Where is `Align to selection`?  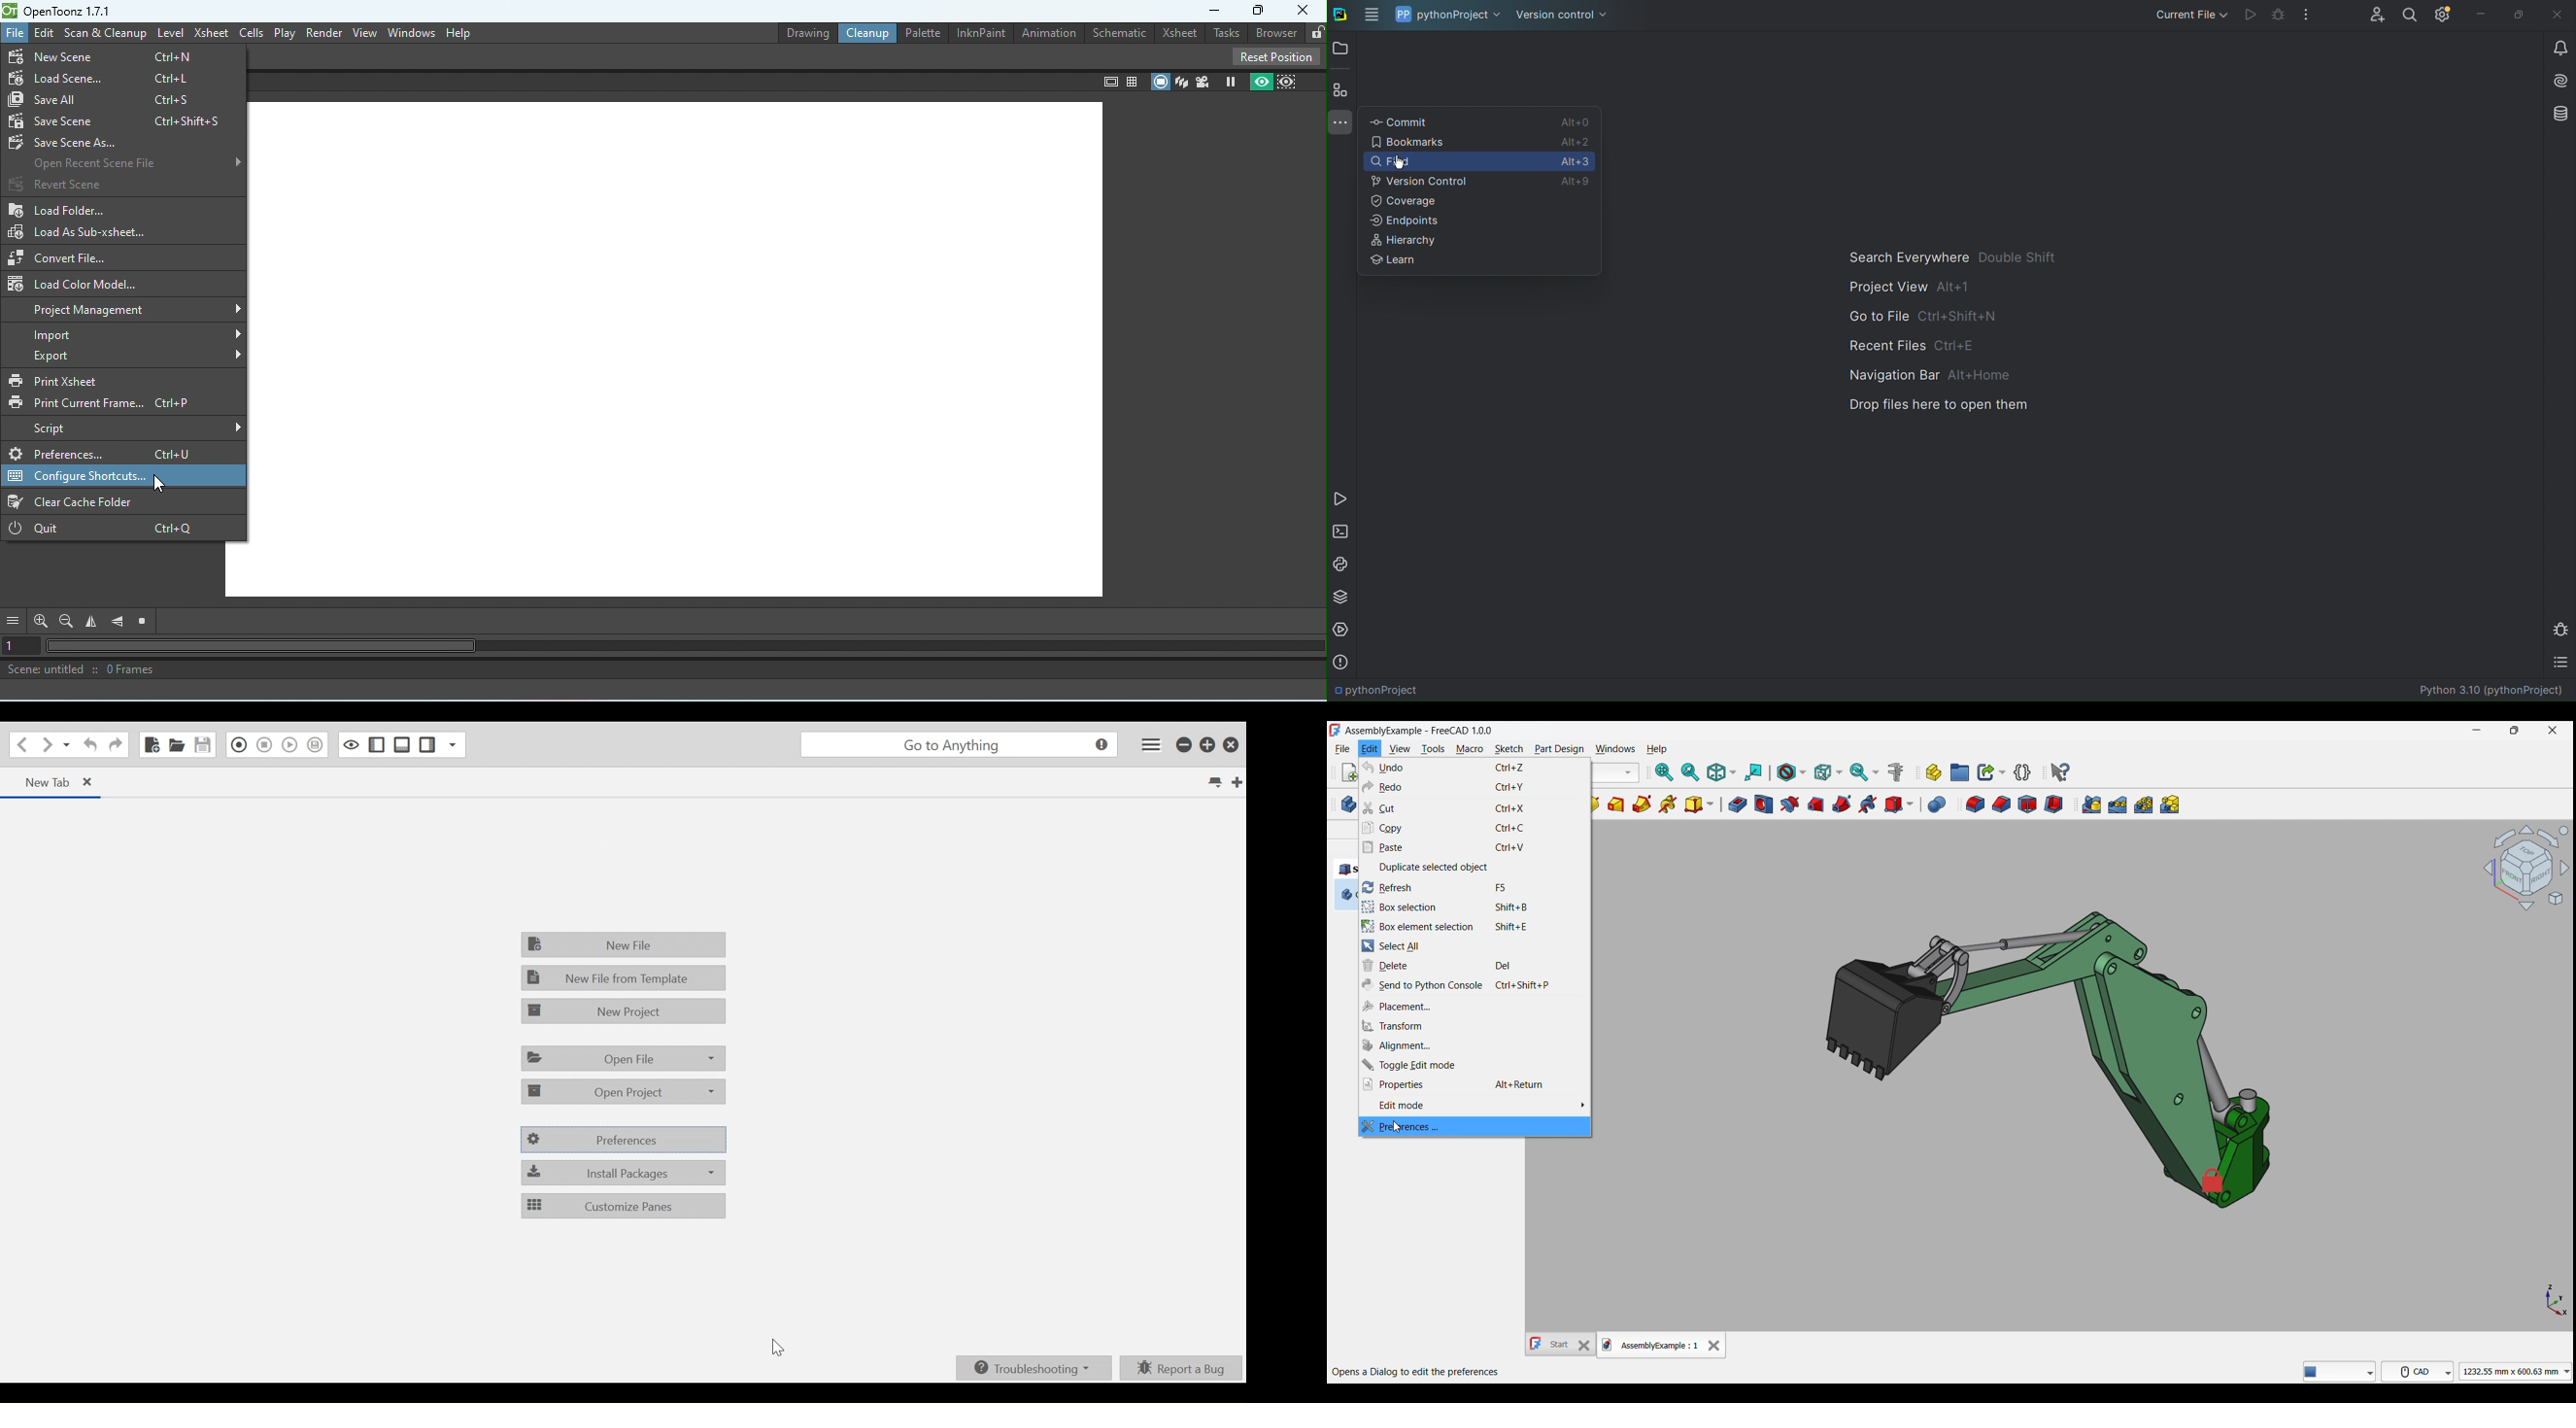 Align to selection is located at coordinates (1754, 773).